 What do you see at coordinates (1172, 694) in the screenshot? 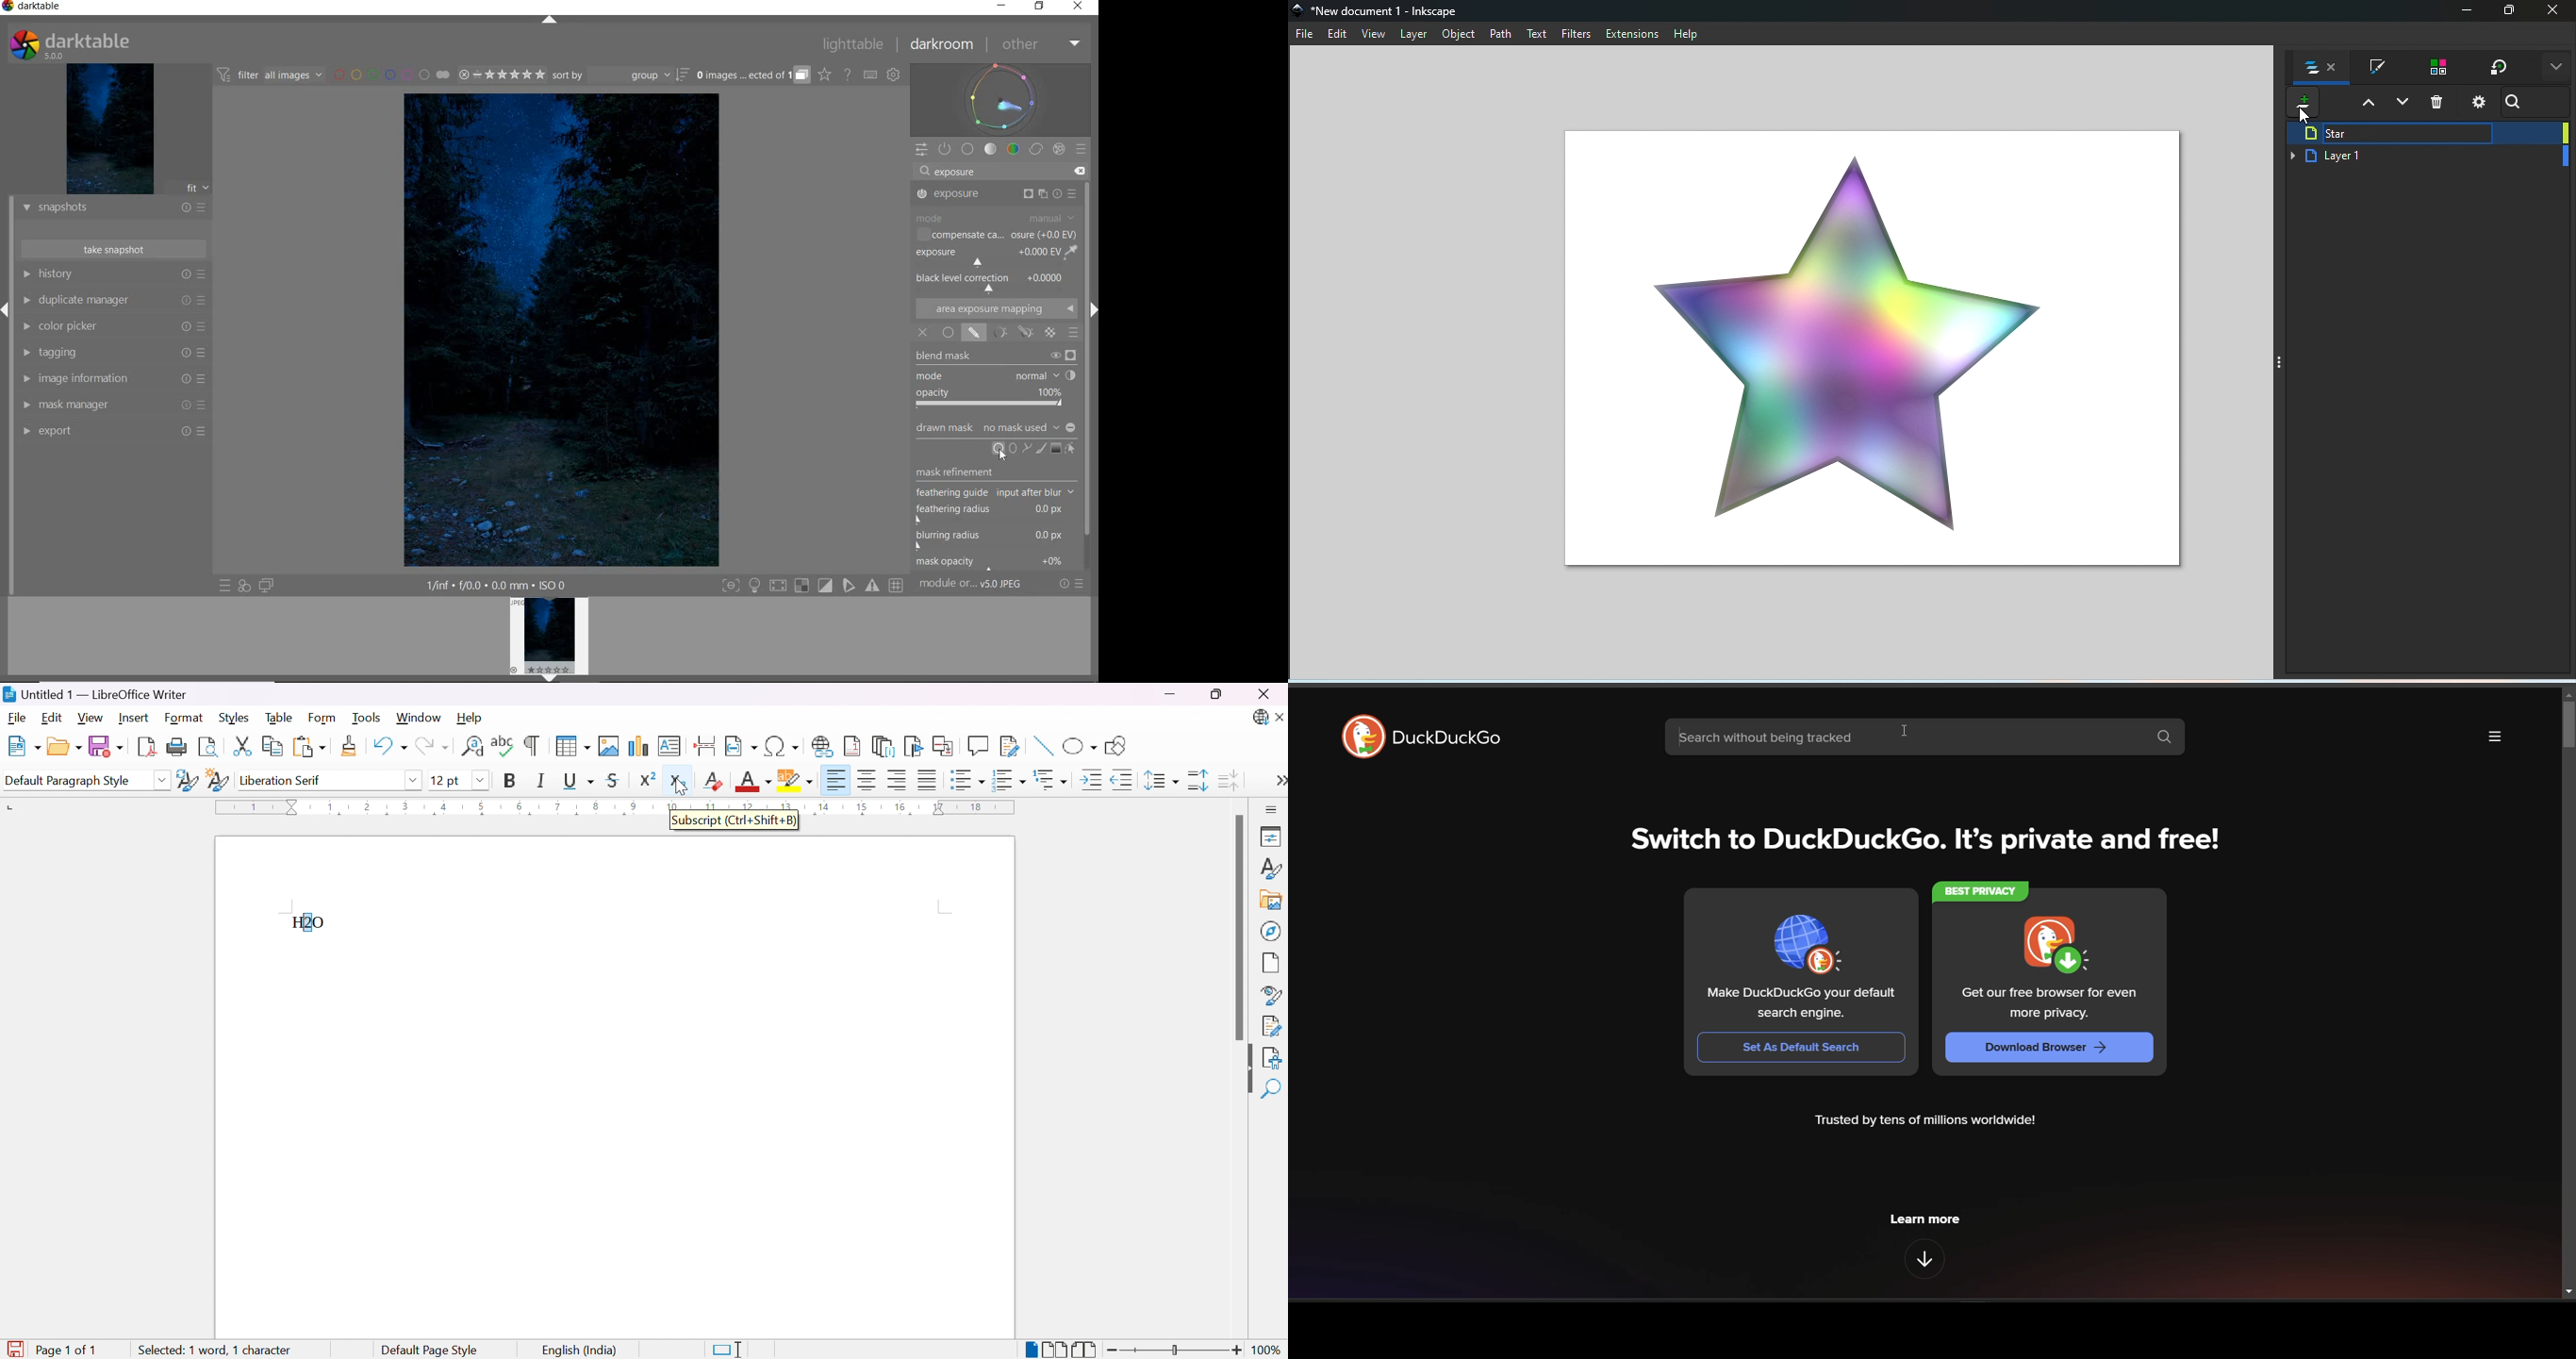
I see `Minimize` at bounding box center [1172, 694].